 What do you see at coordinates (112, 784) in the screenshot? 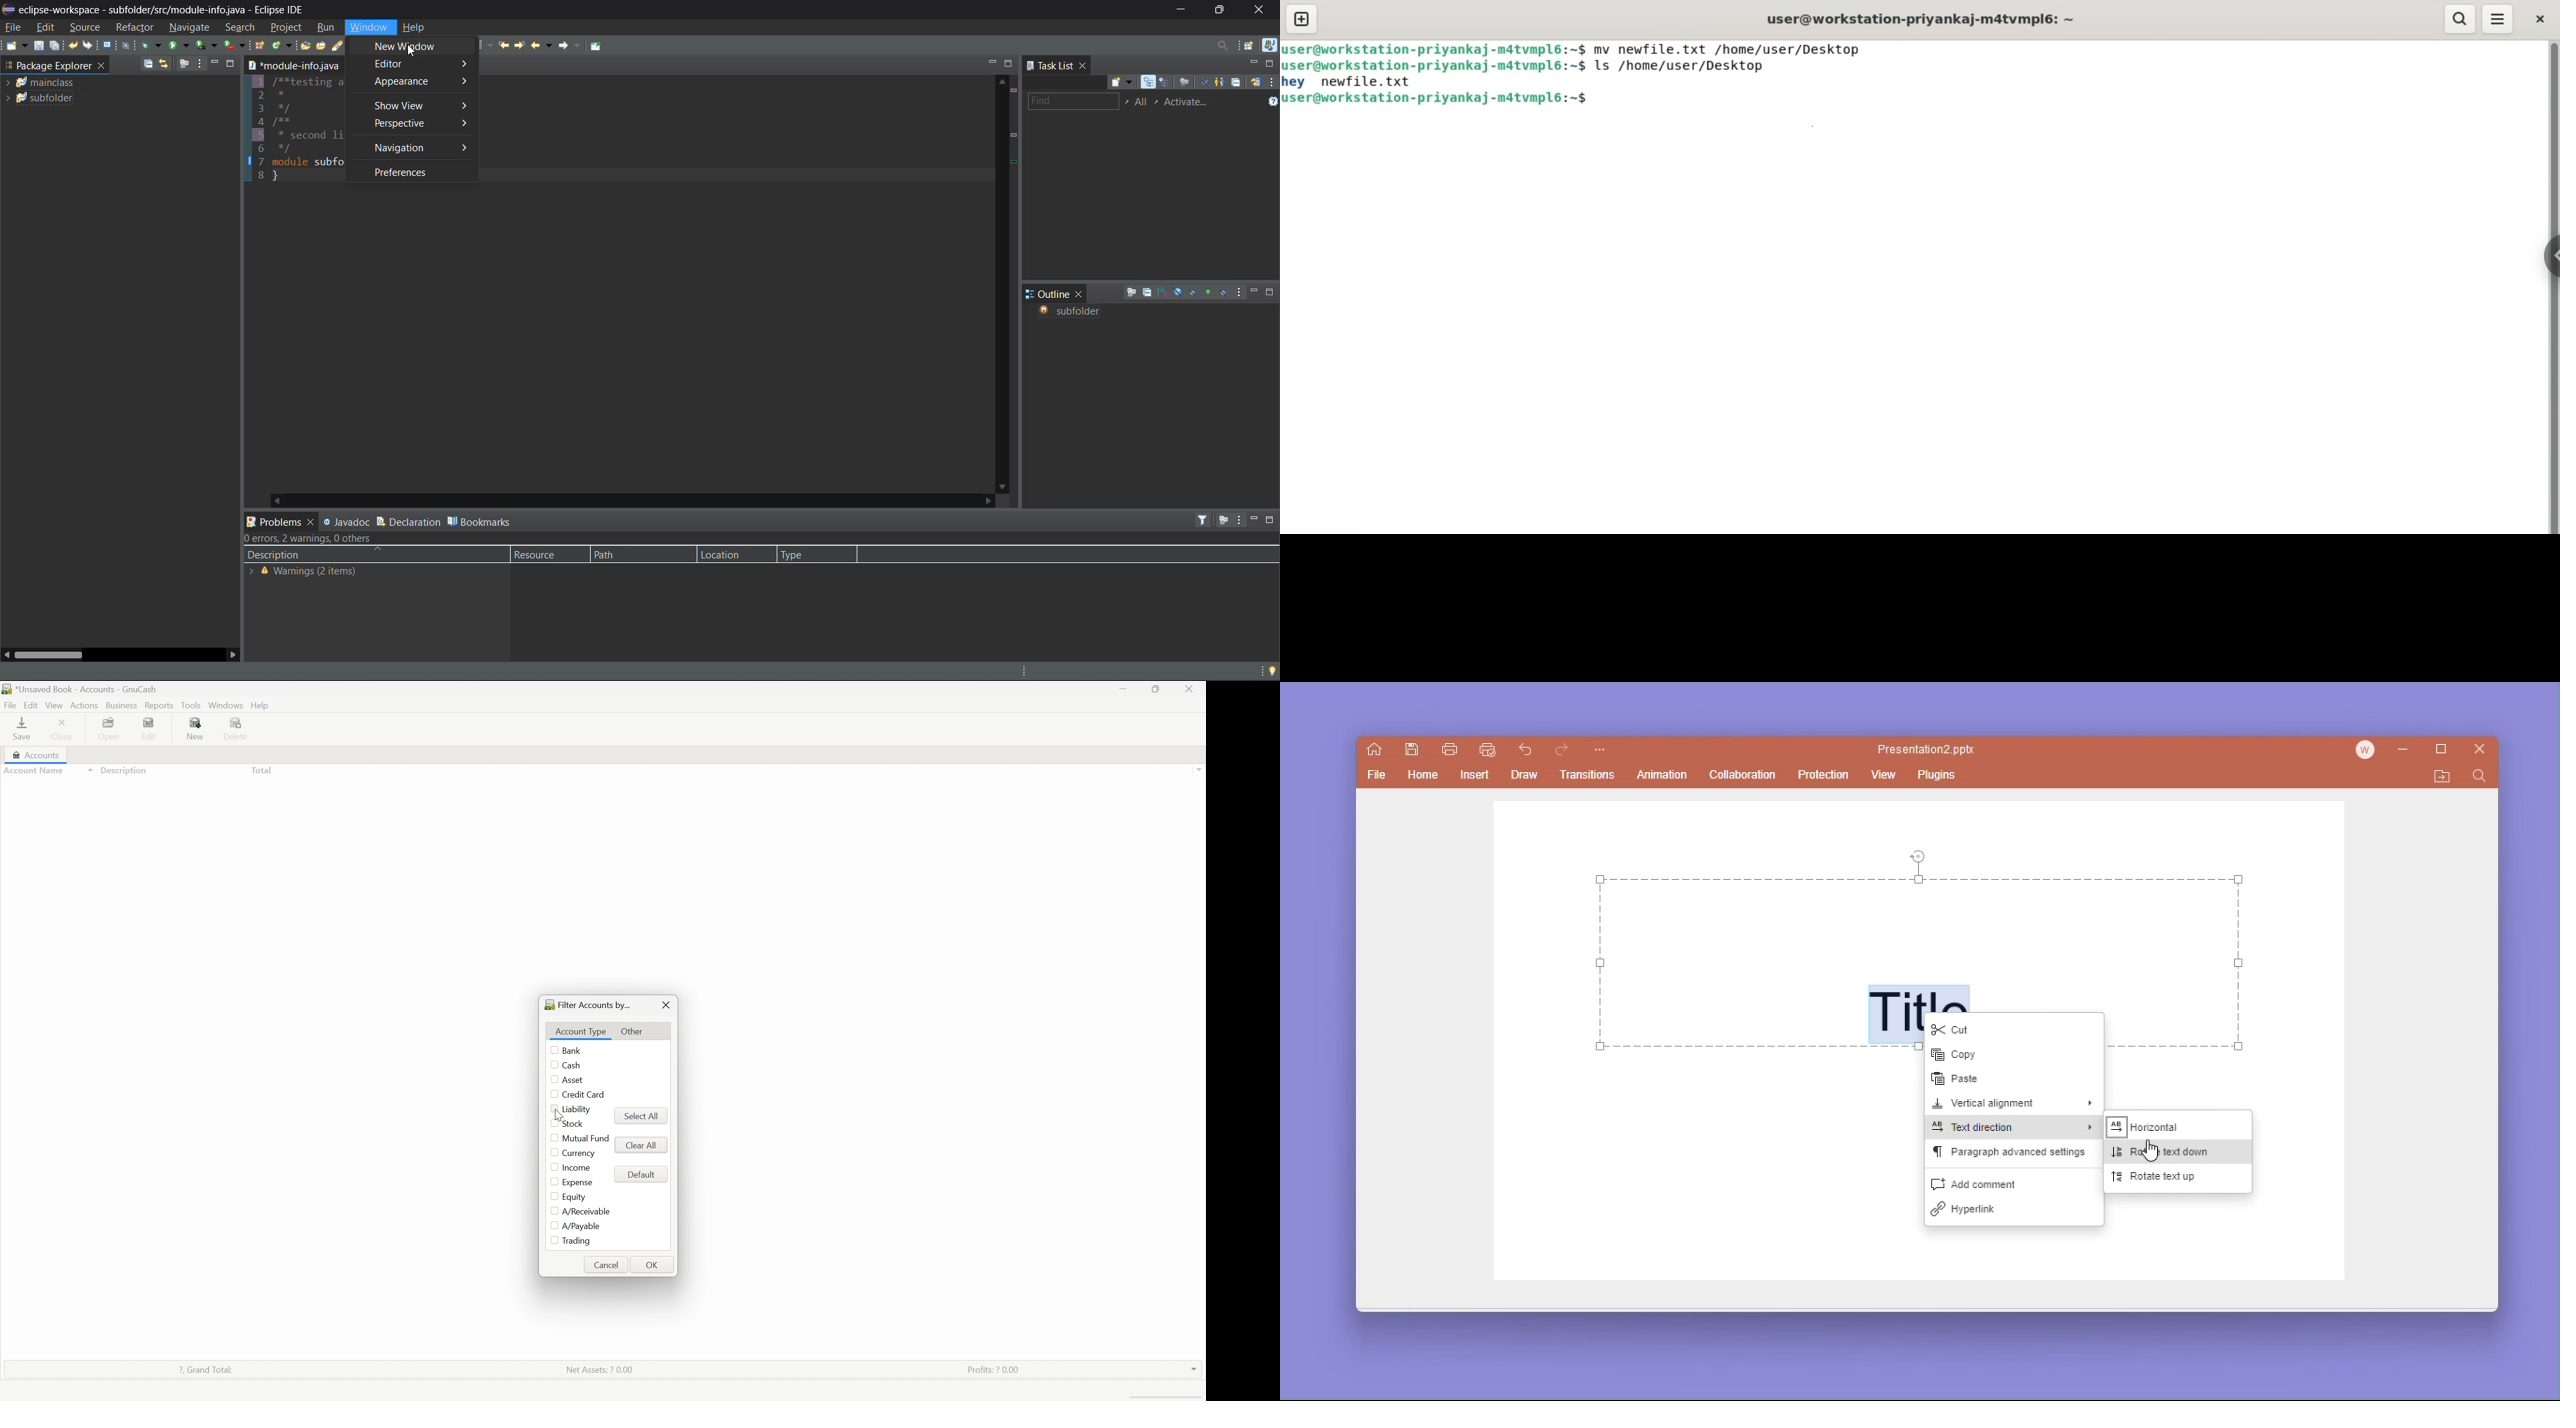
I see `Assets` at bounding box center [112, 784].